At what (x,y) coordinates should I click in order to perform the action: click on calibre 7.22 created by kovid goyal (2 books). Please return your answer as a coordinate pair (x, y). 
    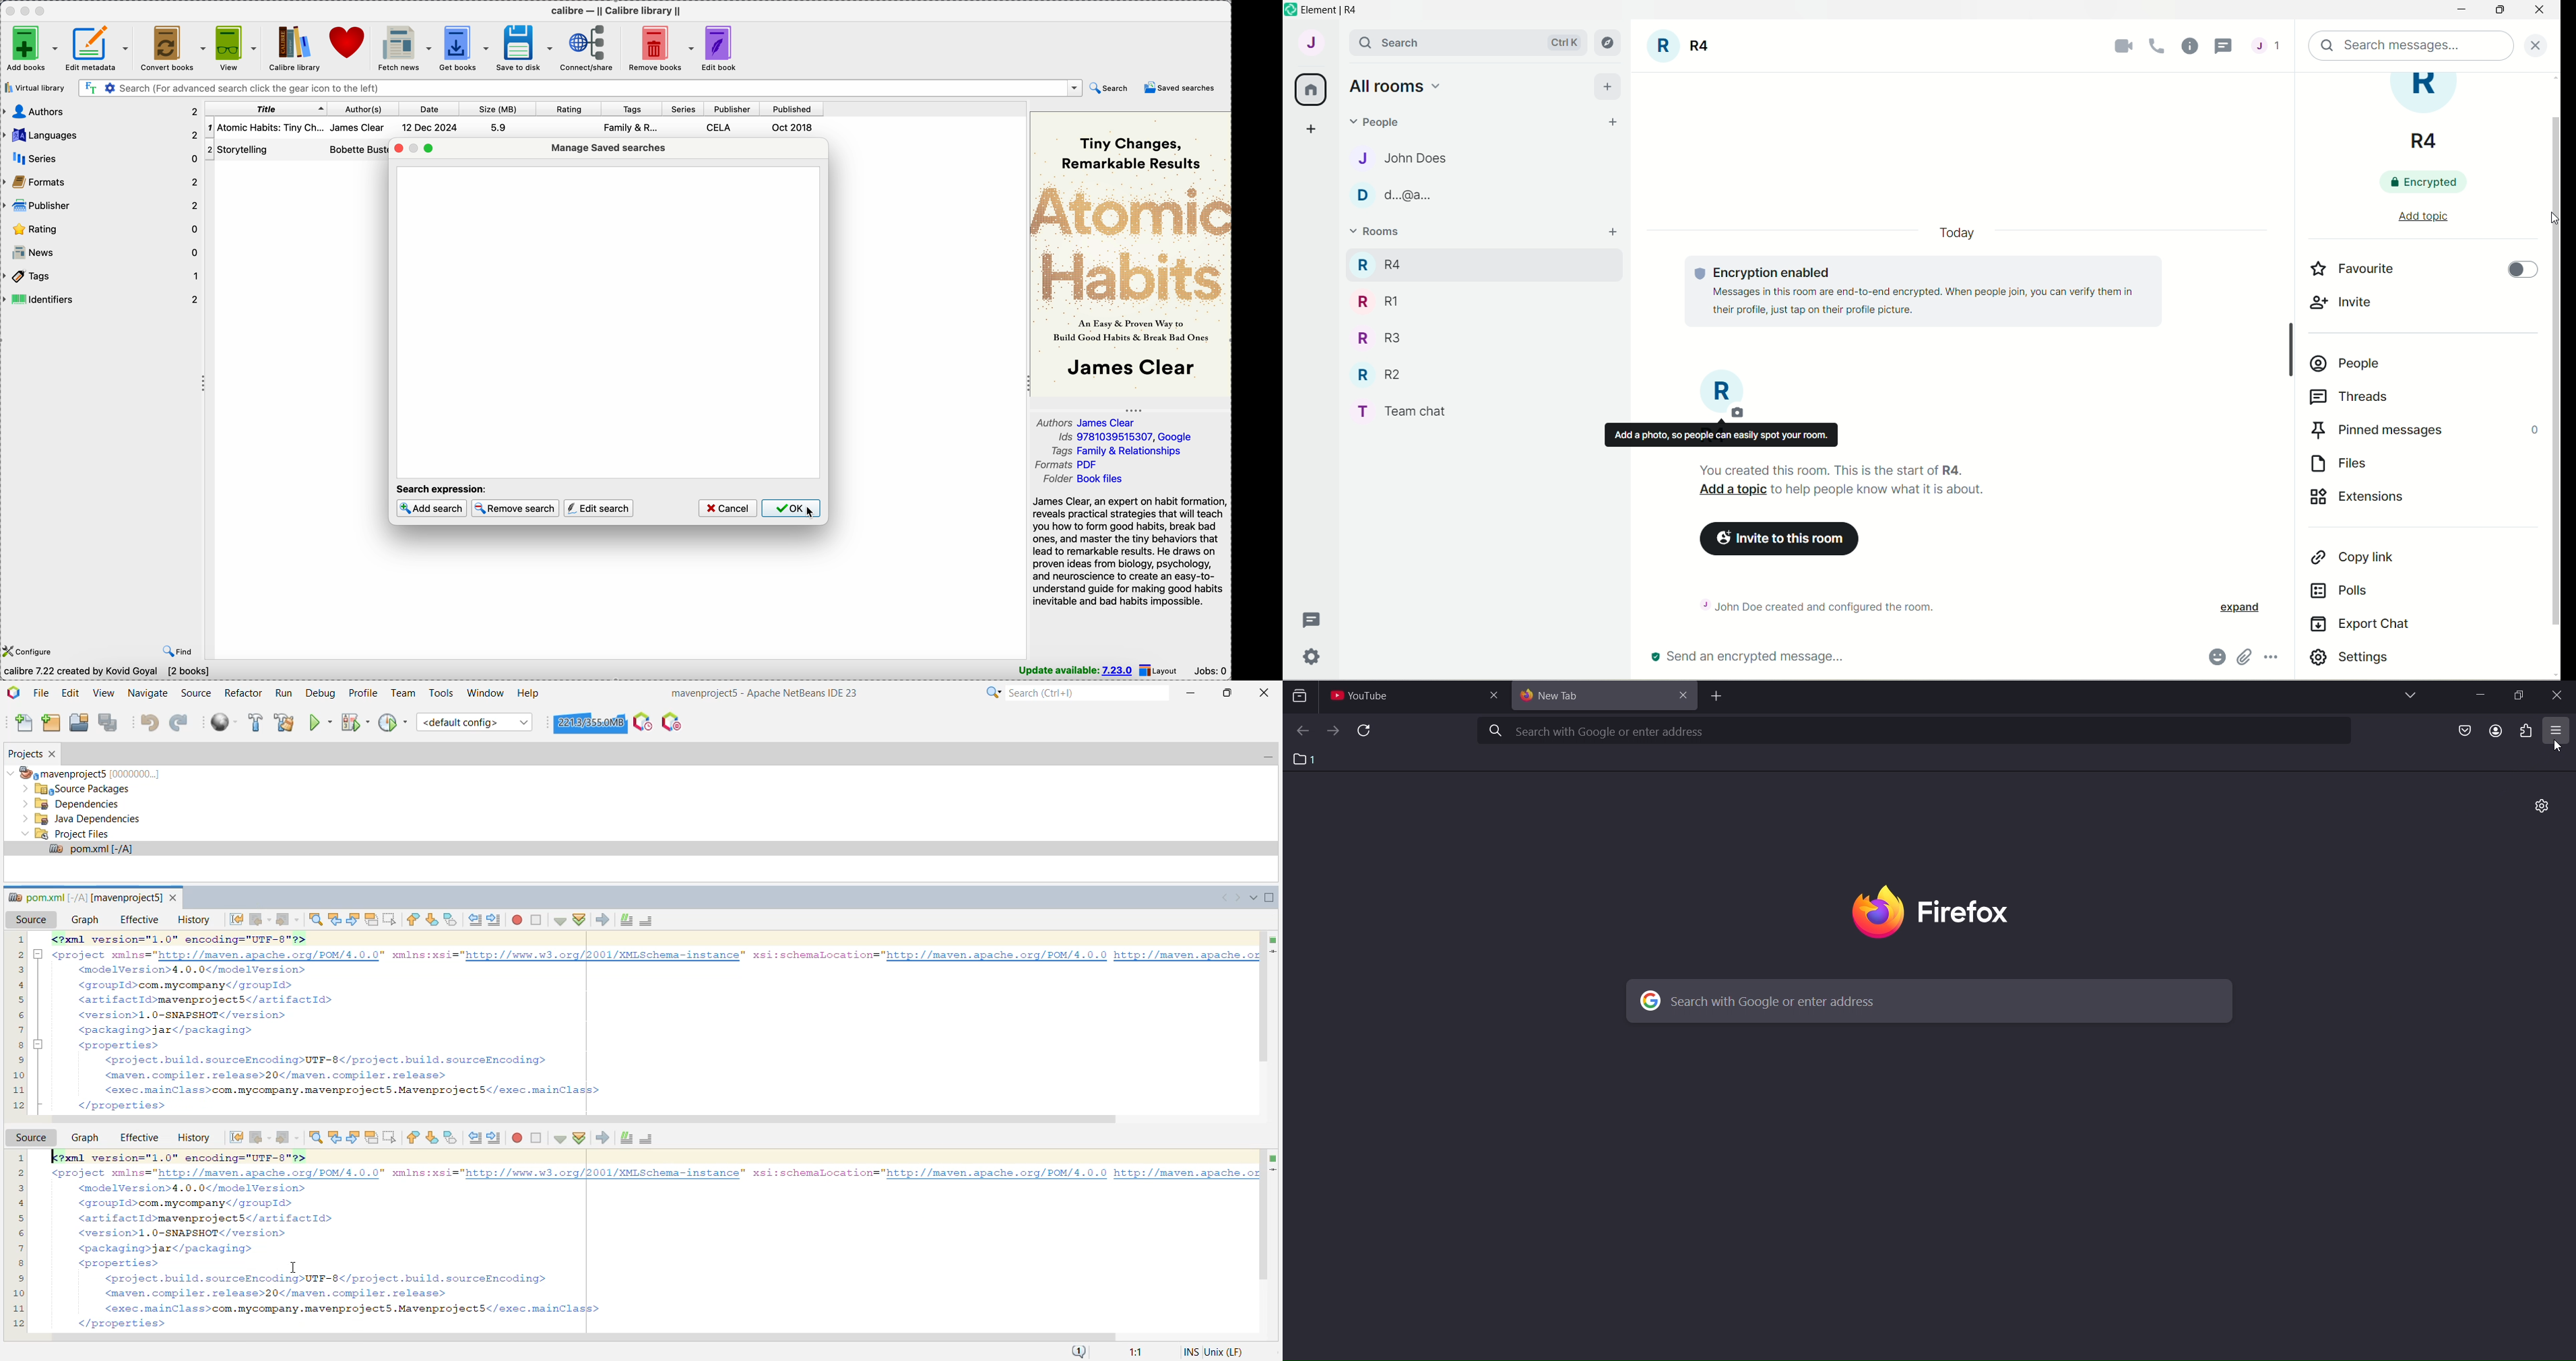
    Looking at the image, I should click on (109, 672).